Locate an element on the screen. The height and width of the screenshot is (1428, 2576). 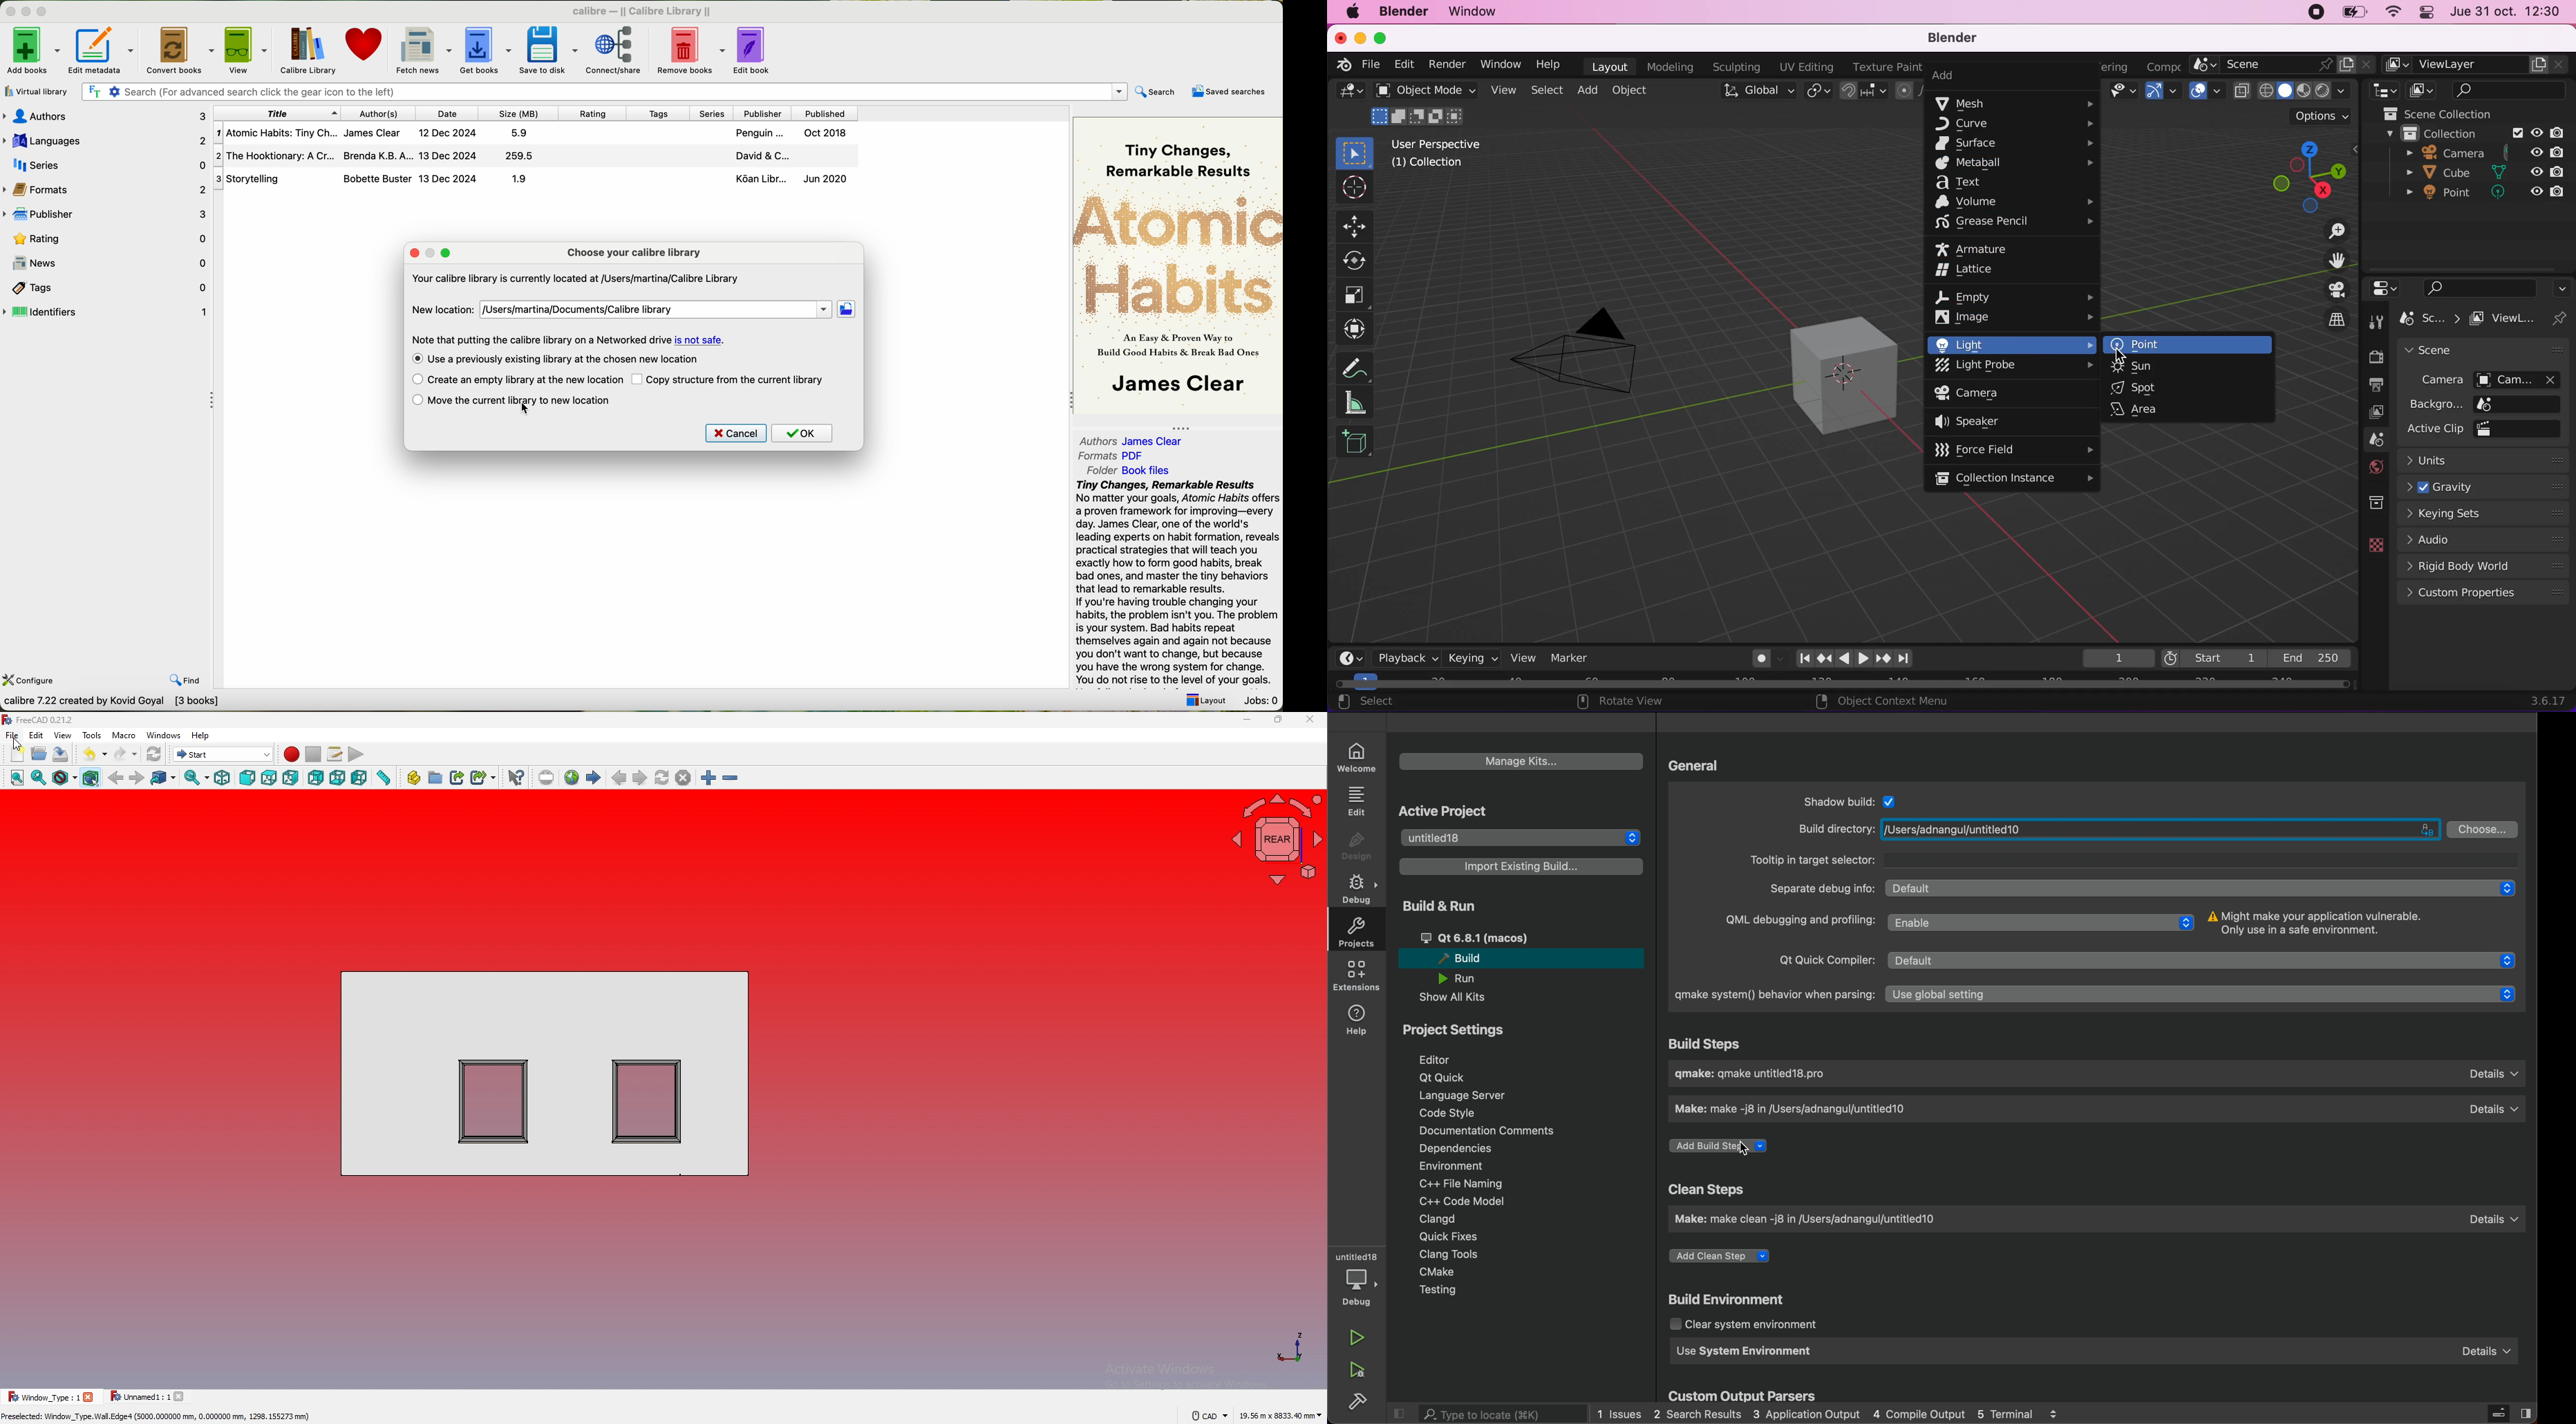
select (toggle) is located at coordinates (1417, 701).